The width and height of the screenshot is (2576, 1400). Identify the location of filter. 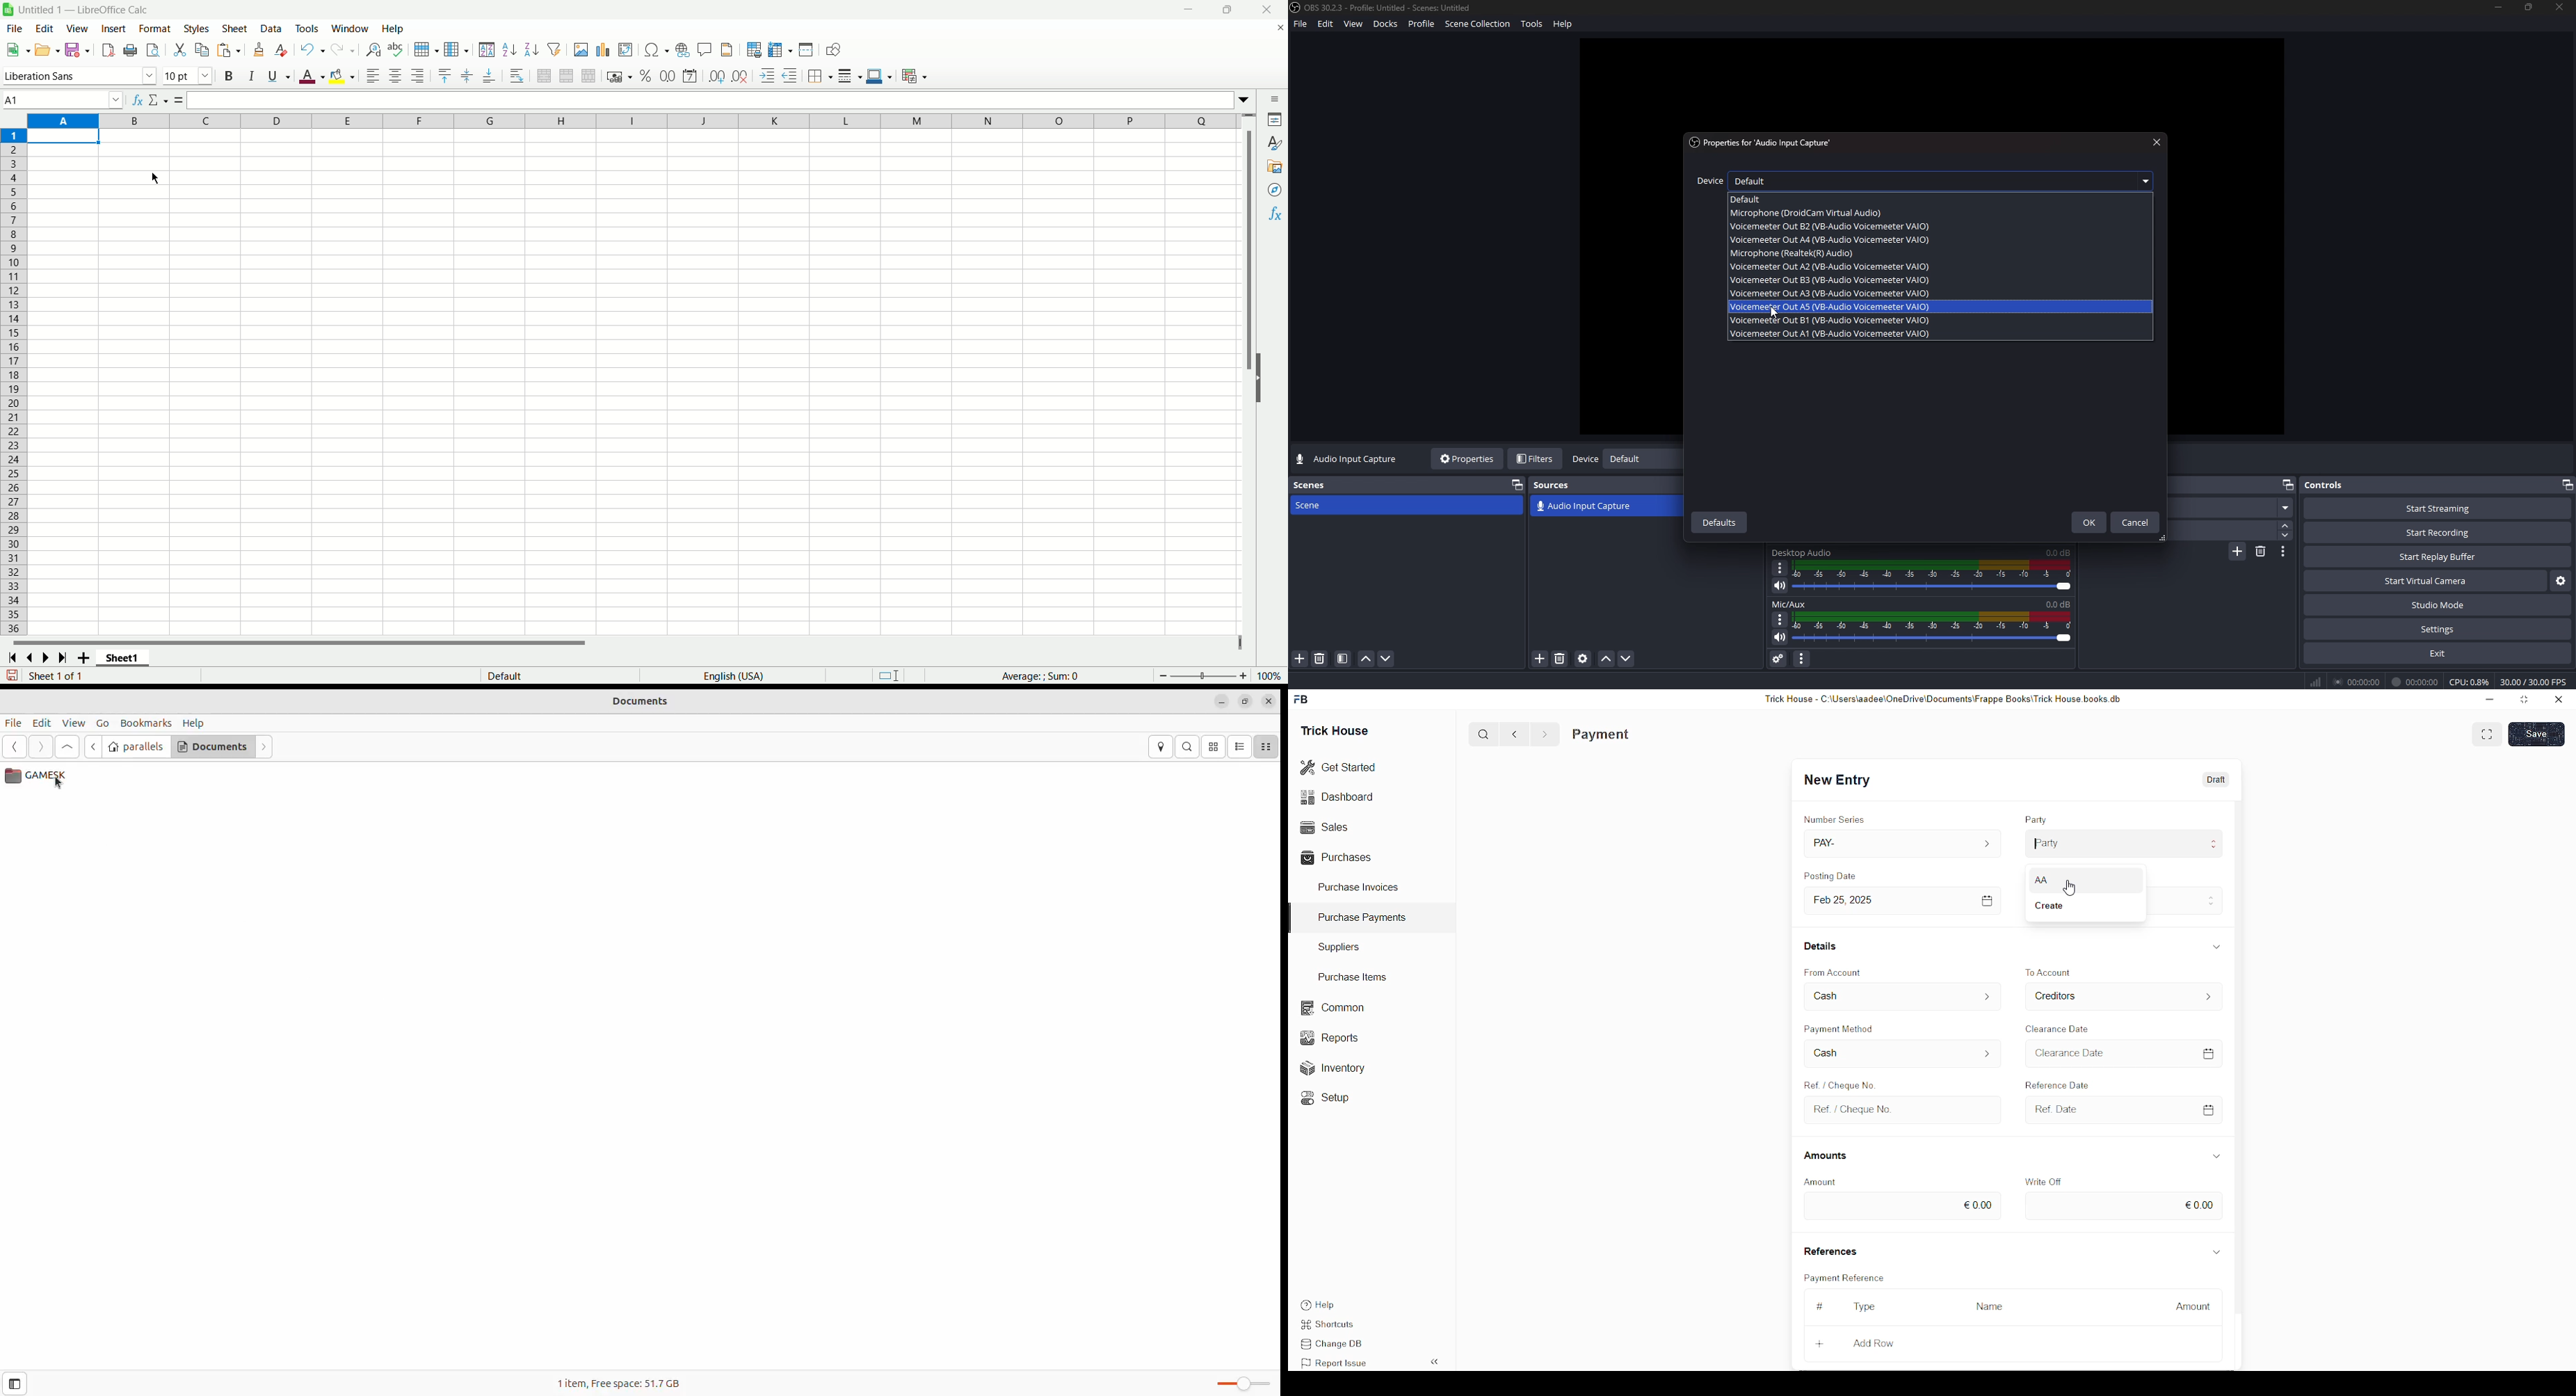
(1343, 660).